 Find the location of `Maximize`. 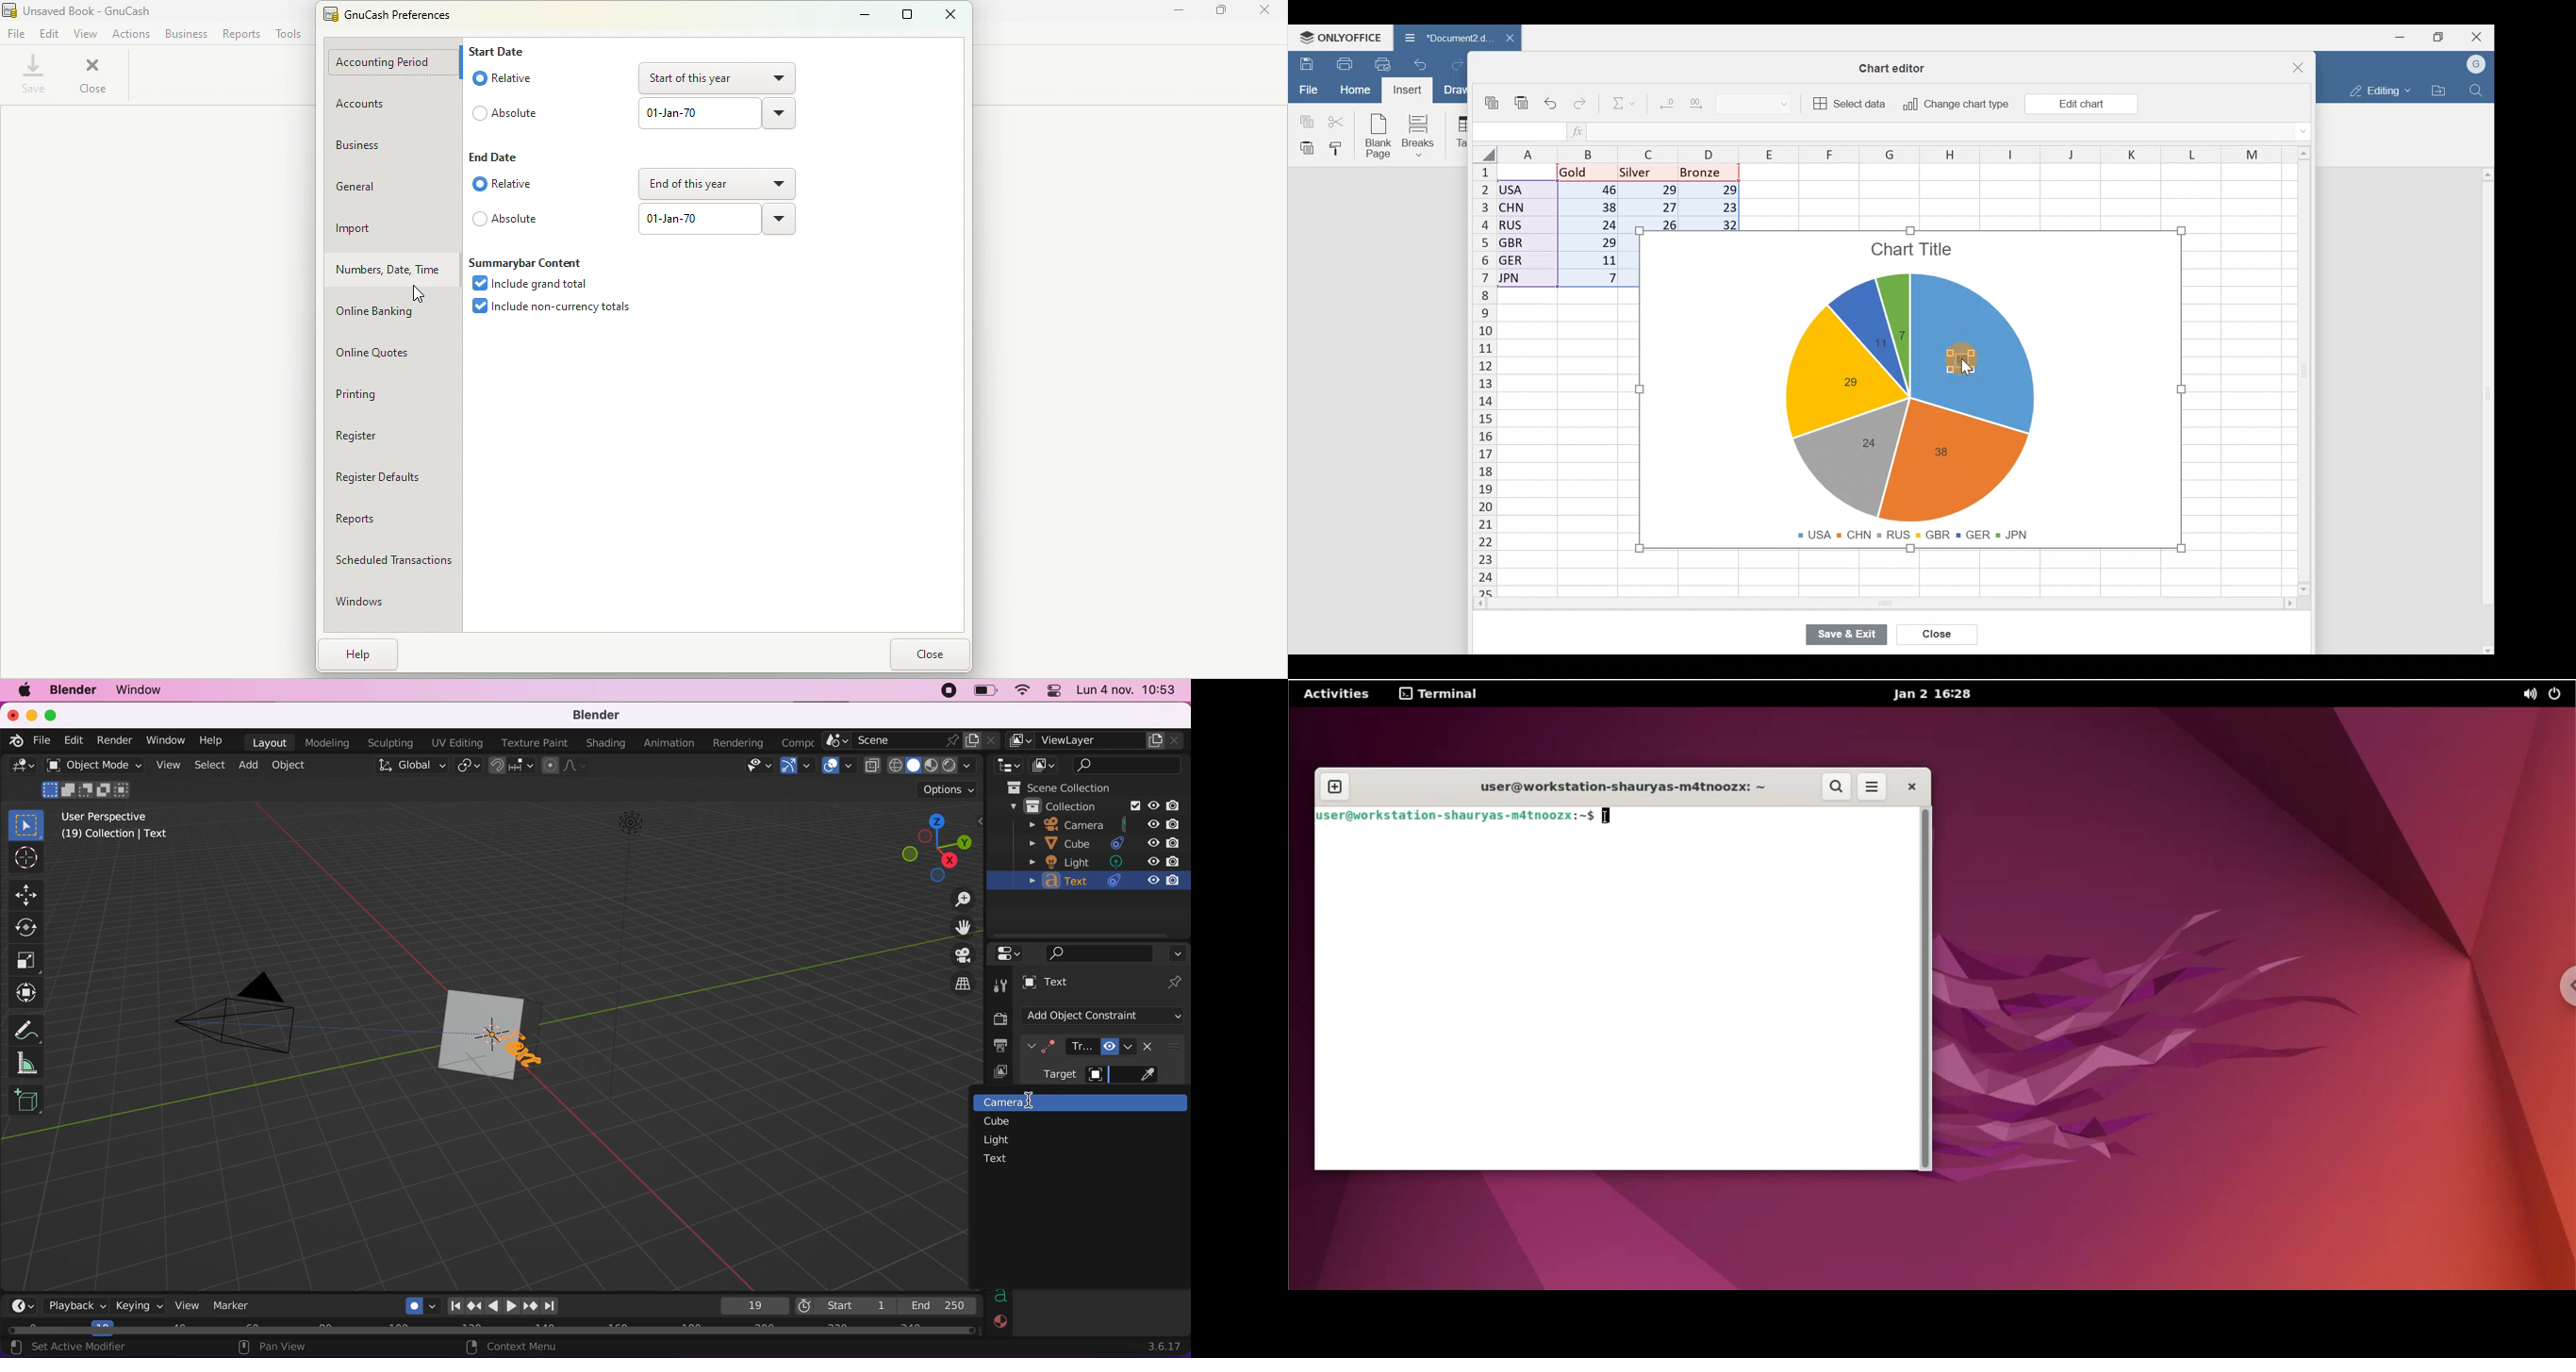

Maximize is located at coordinates (1219, 12).